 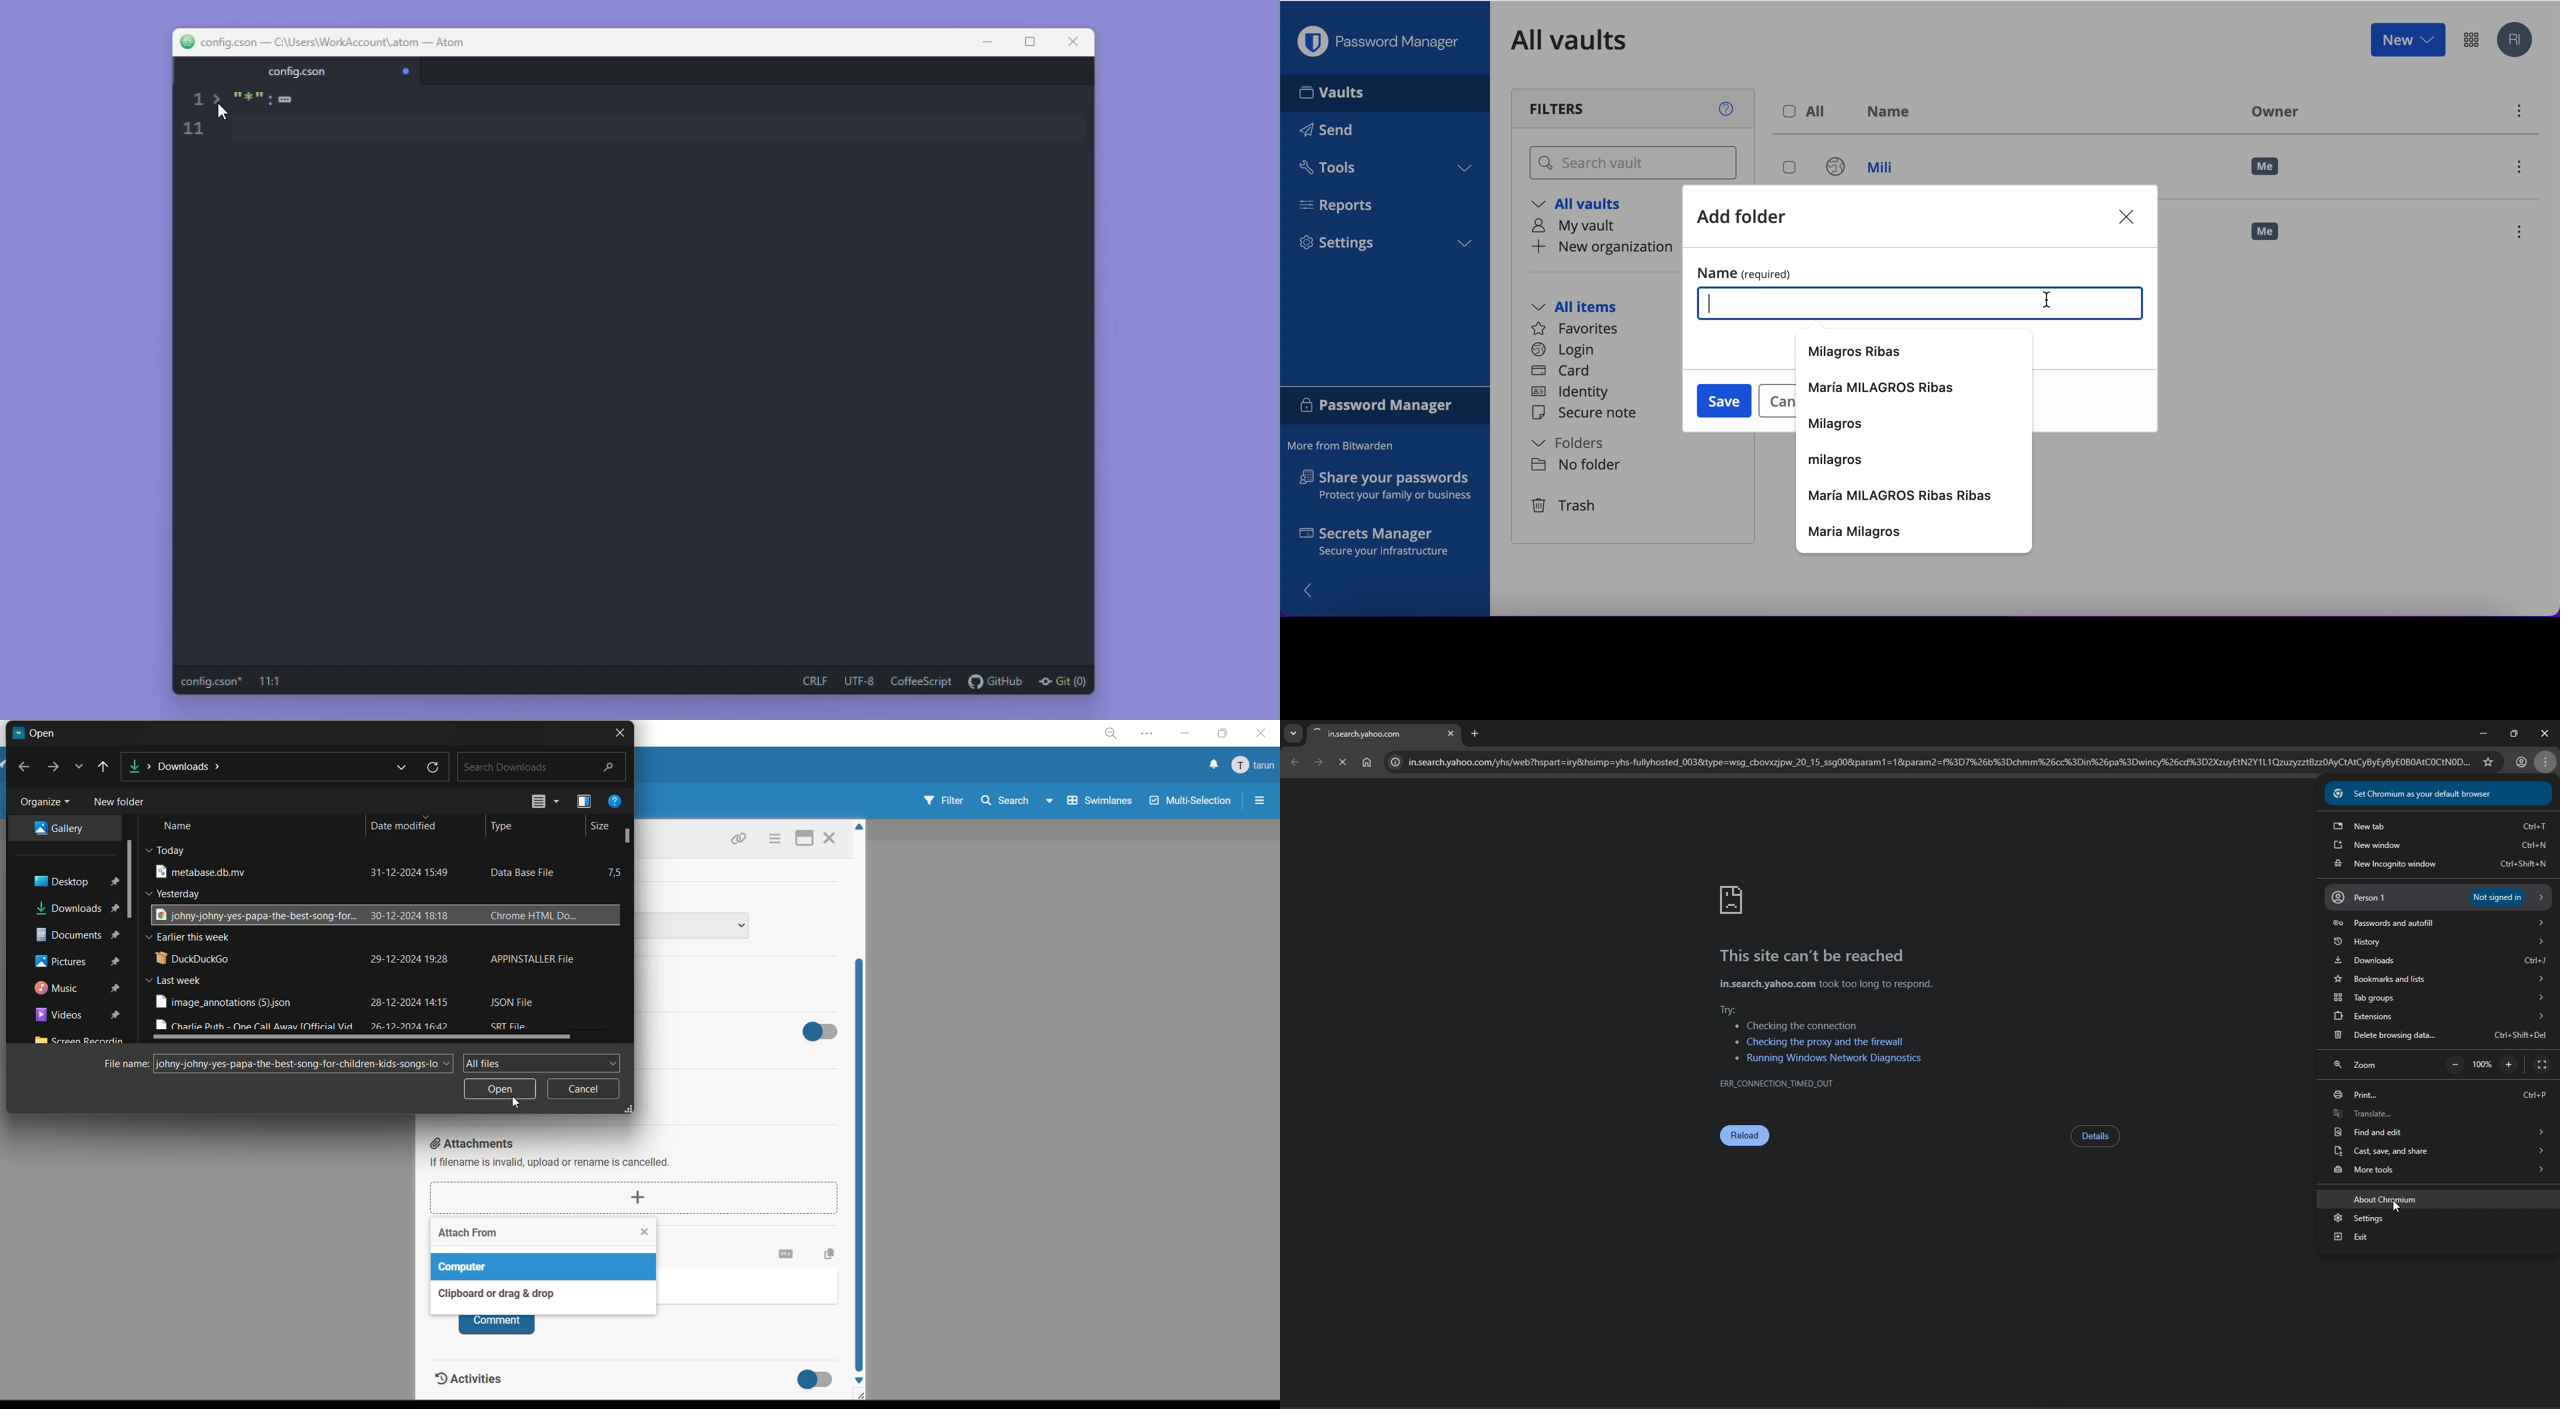 I want to click on password manager, so click(x=1386, y=407).